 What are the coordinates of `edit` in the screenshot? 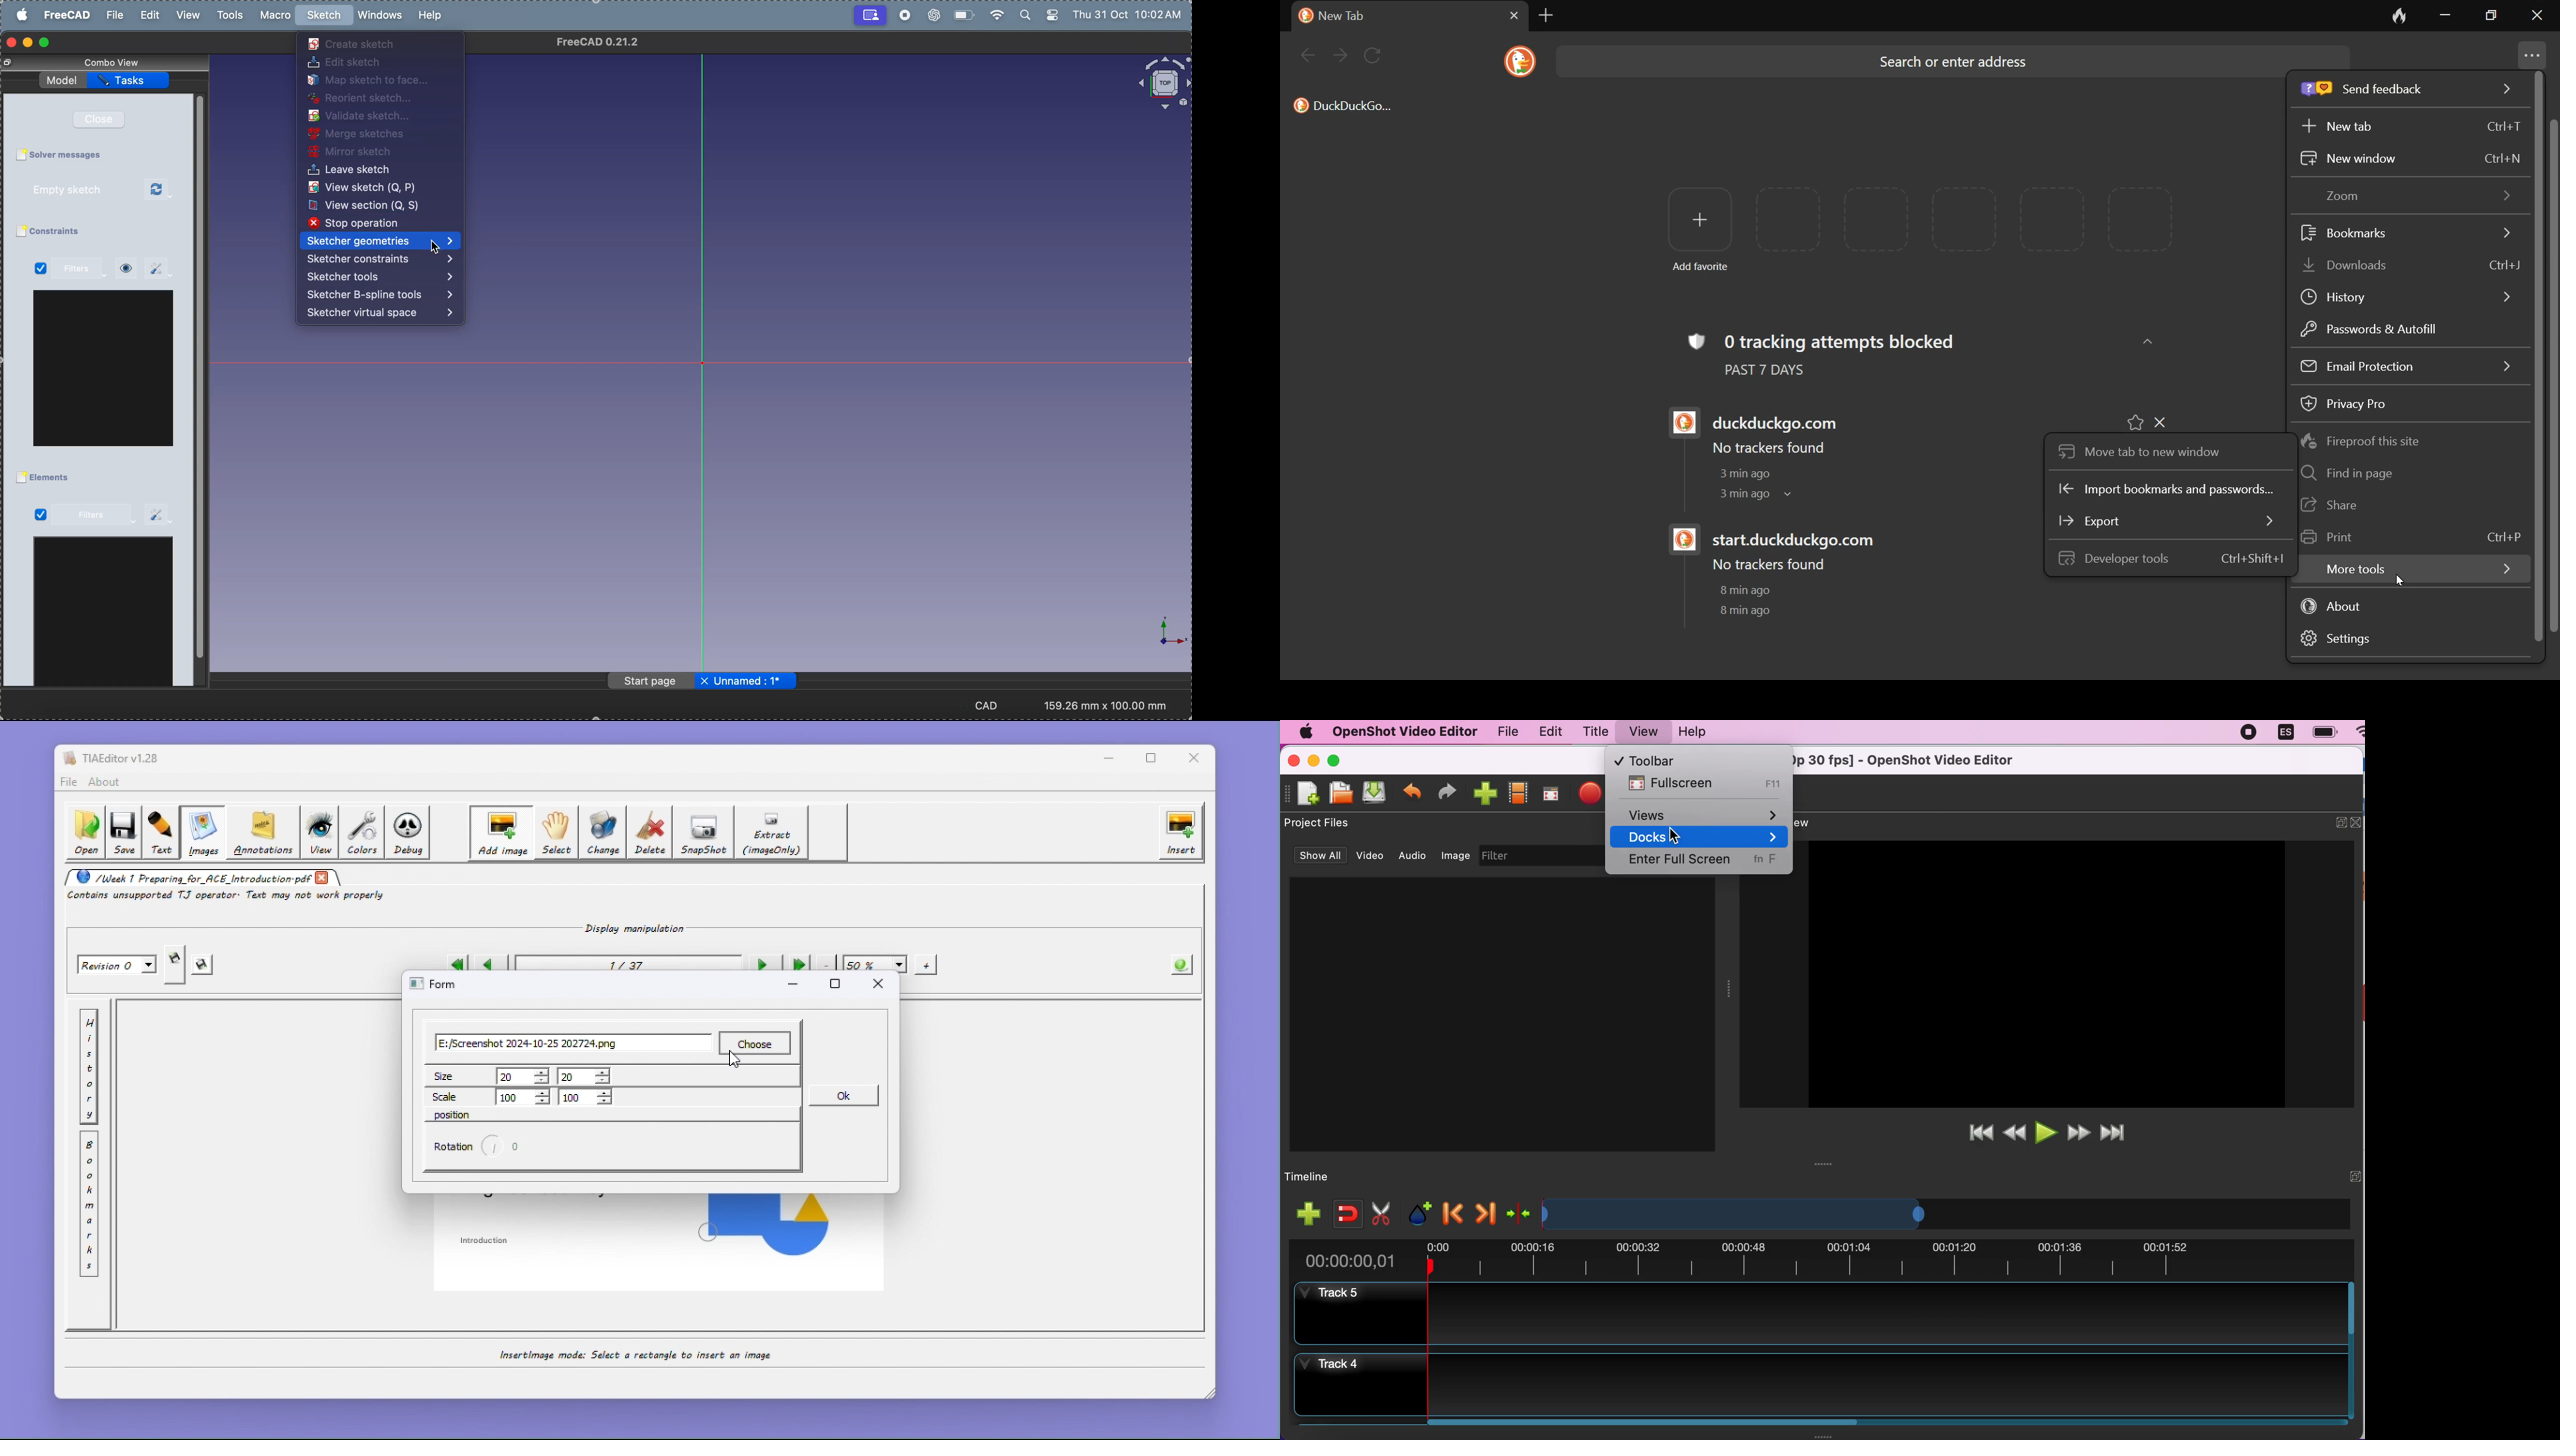 It's located at (152, 15).